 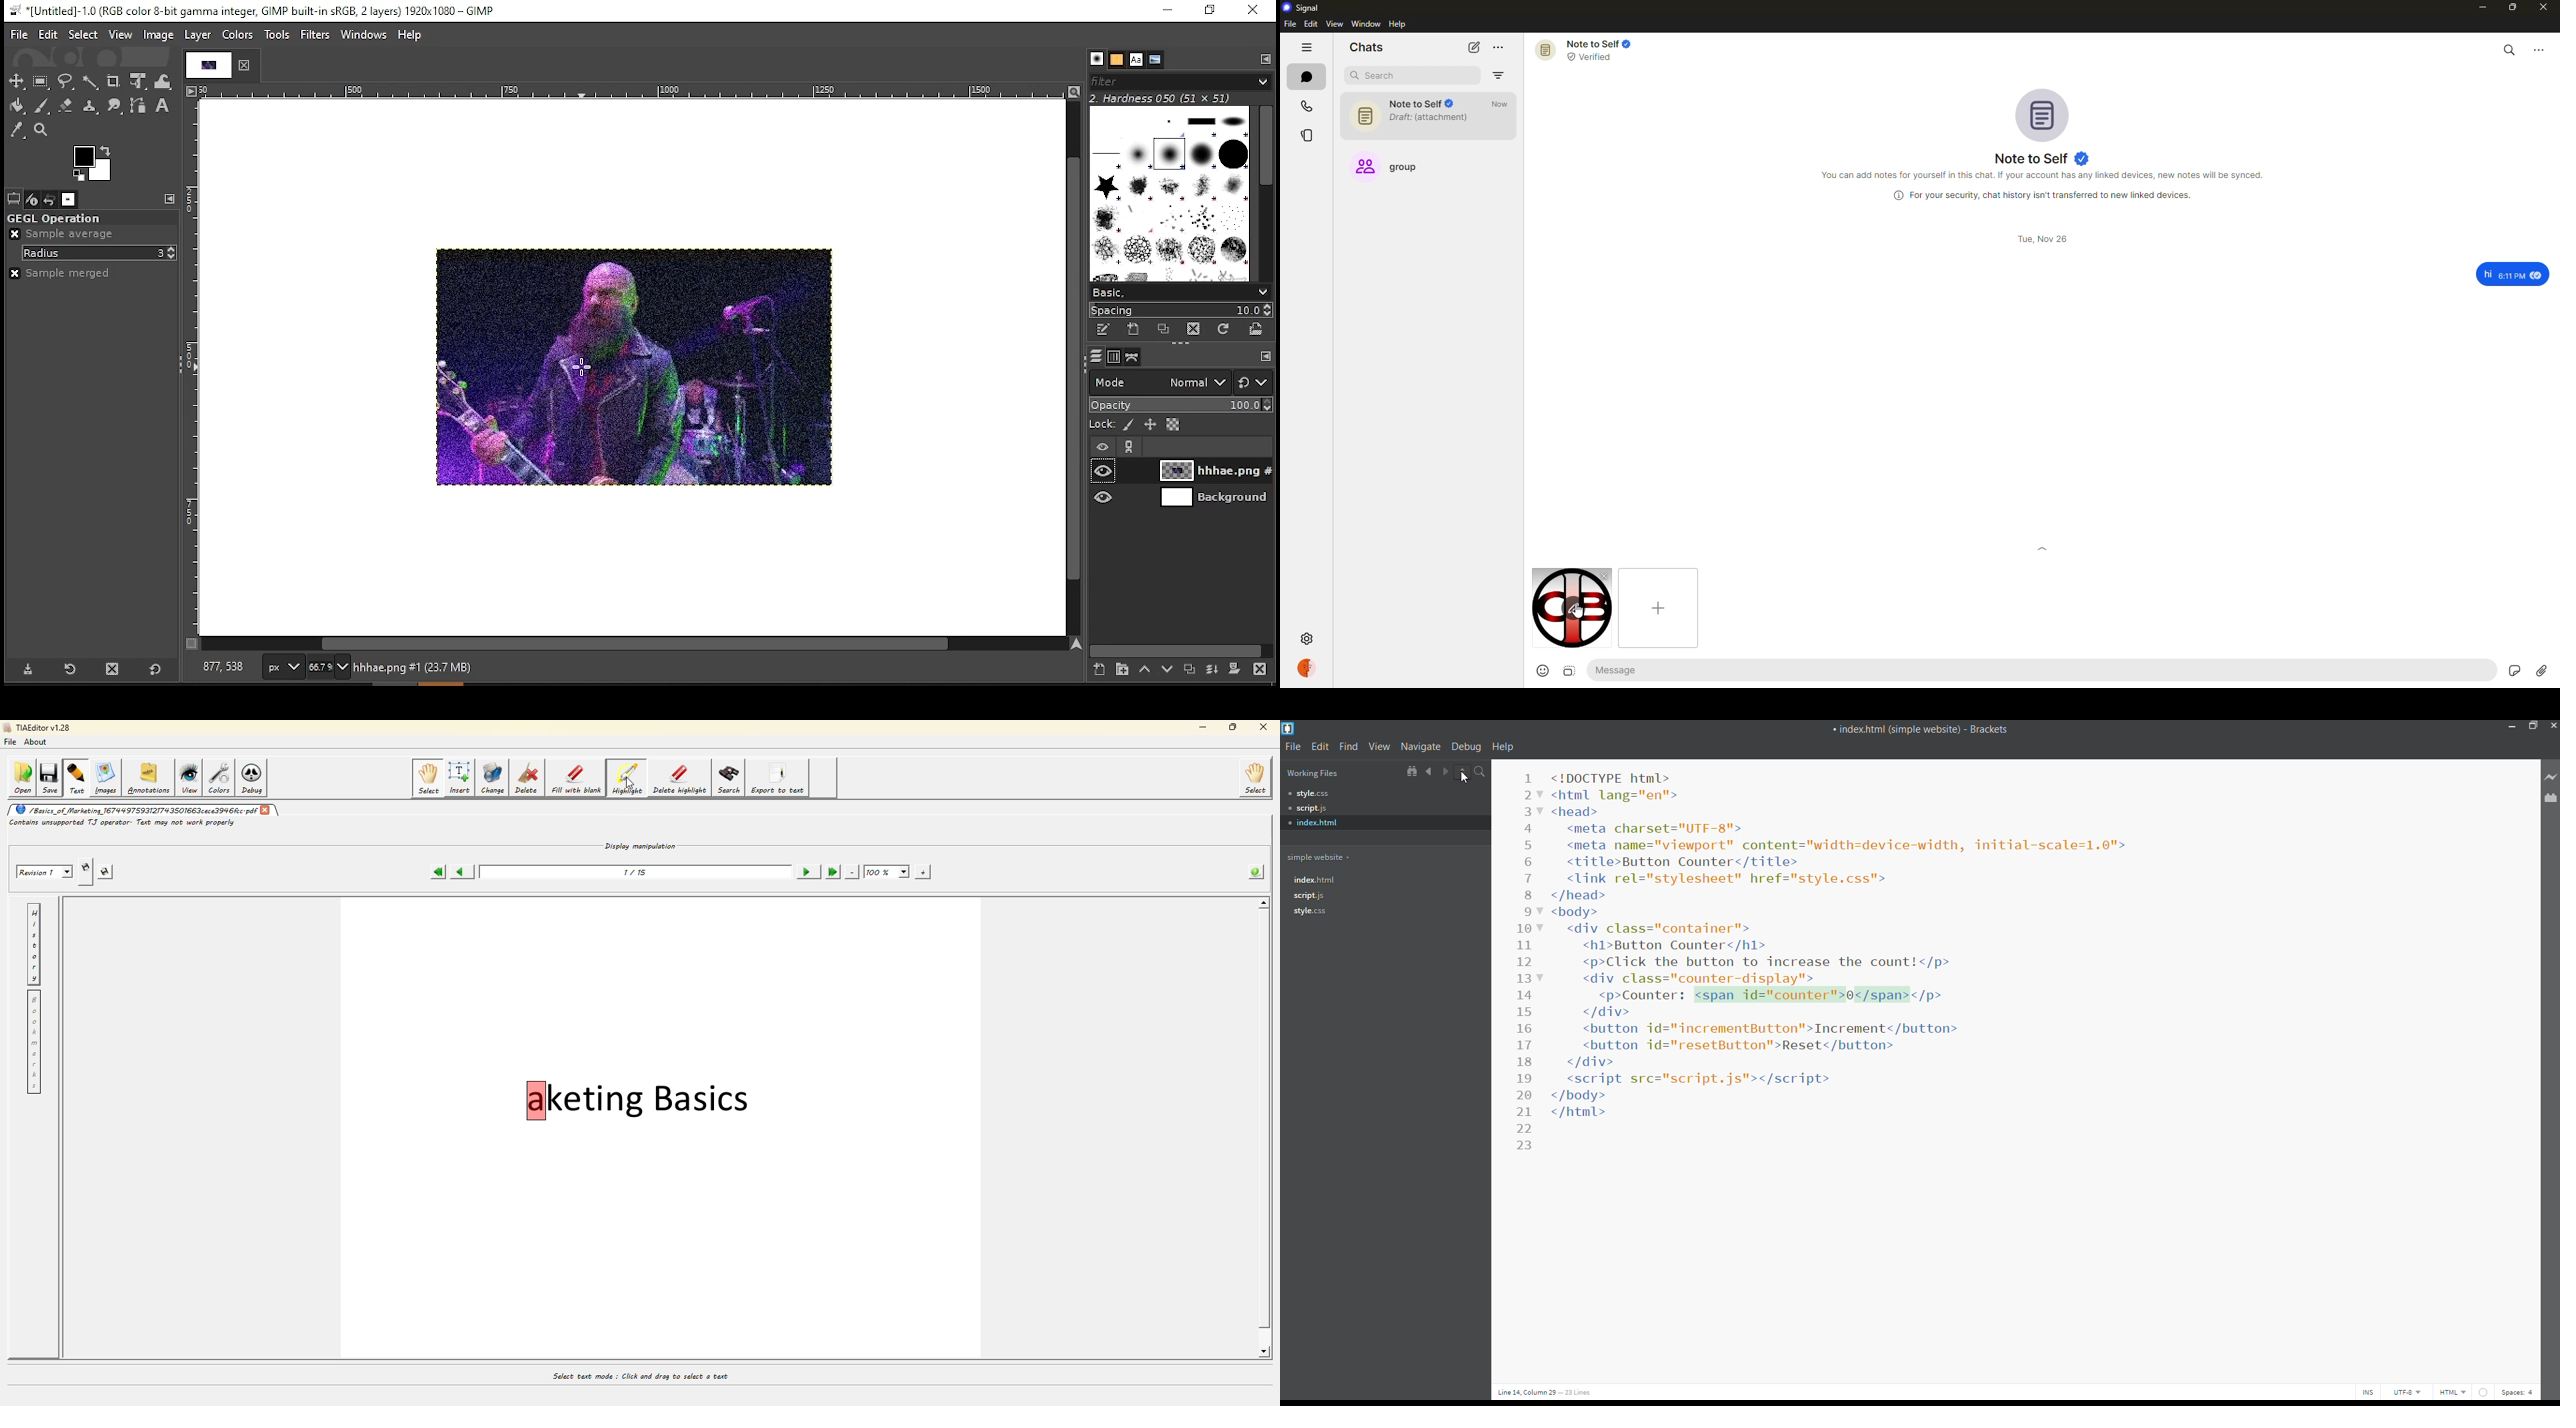 I want to click on stickers, so click(x=2511, y=669).